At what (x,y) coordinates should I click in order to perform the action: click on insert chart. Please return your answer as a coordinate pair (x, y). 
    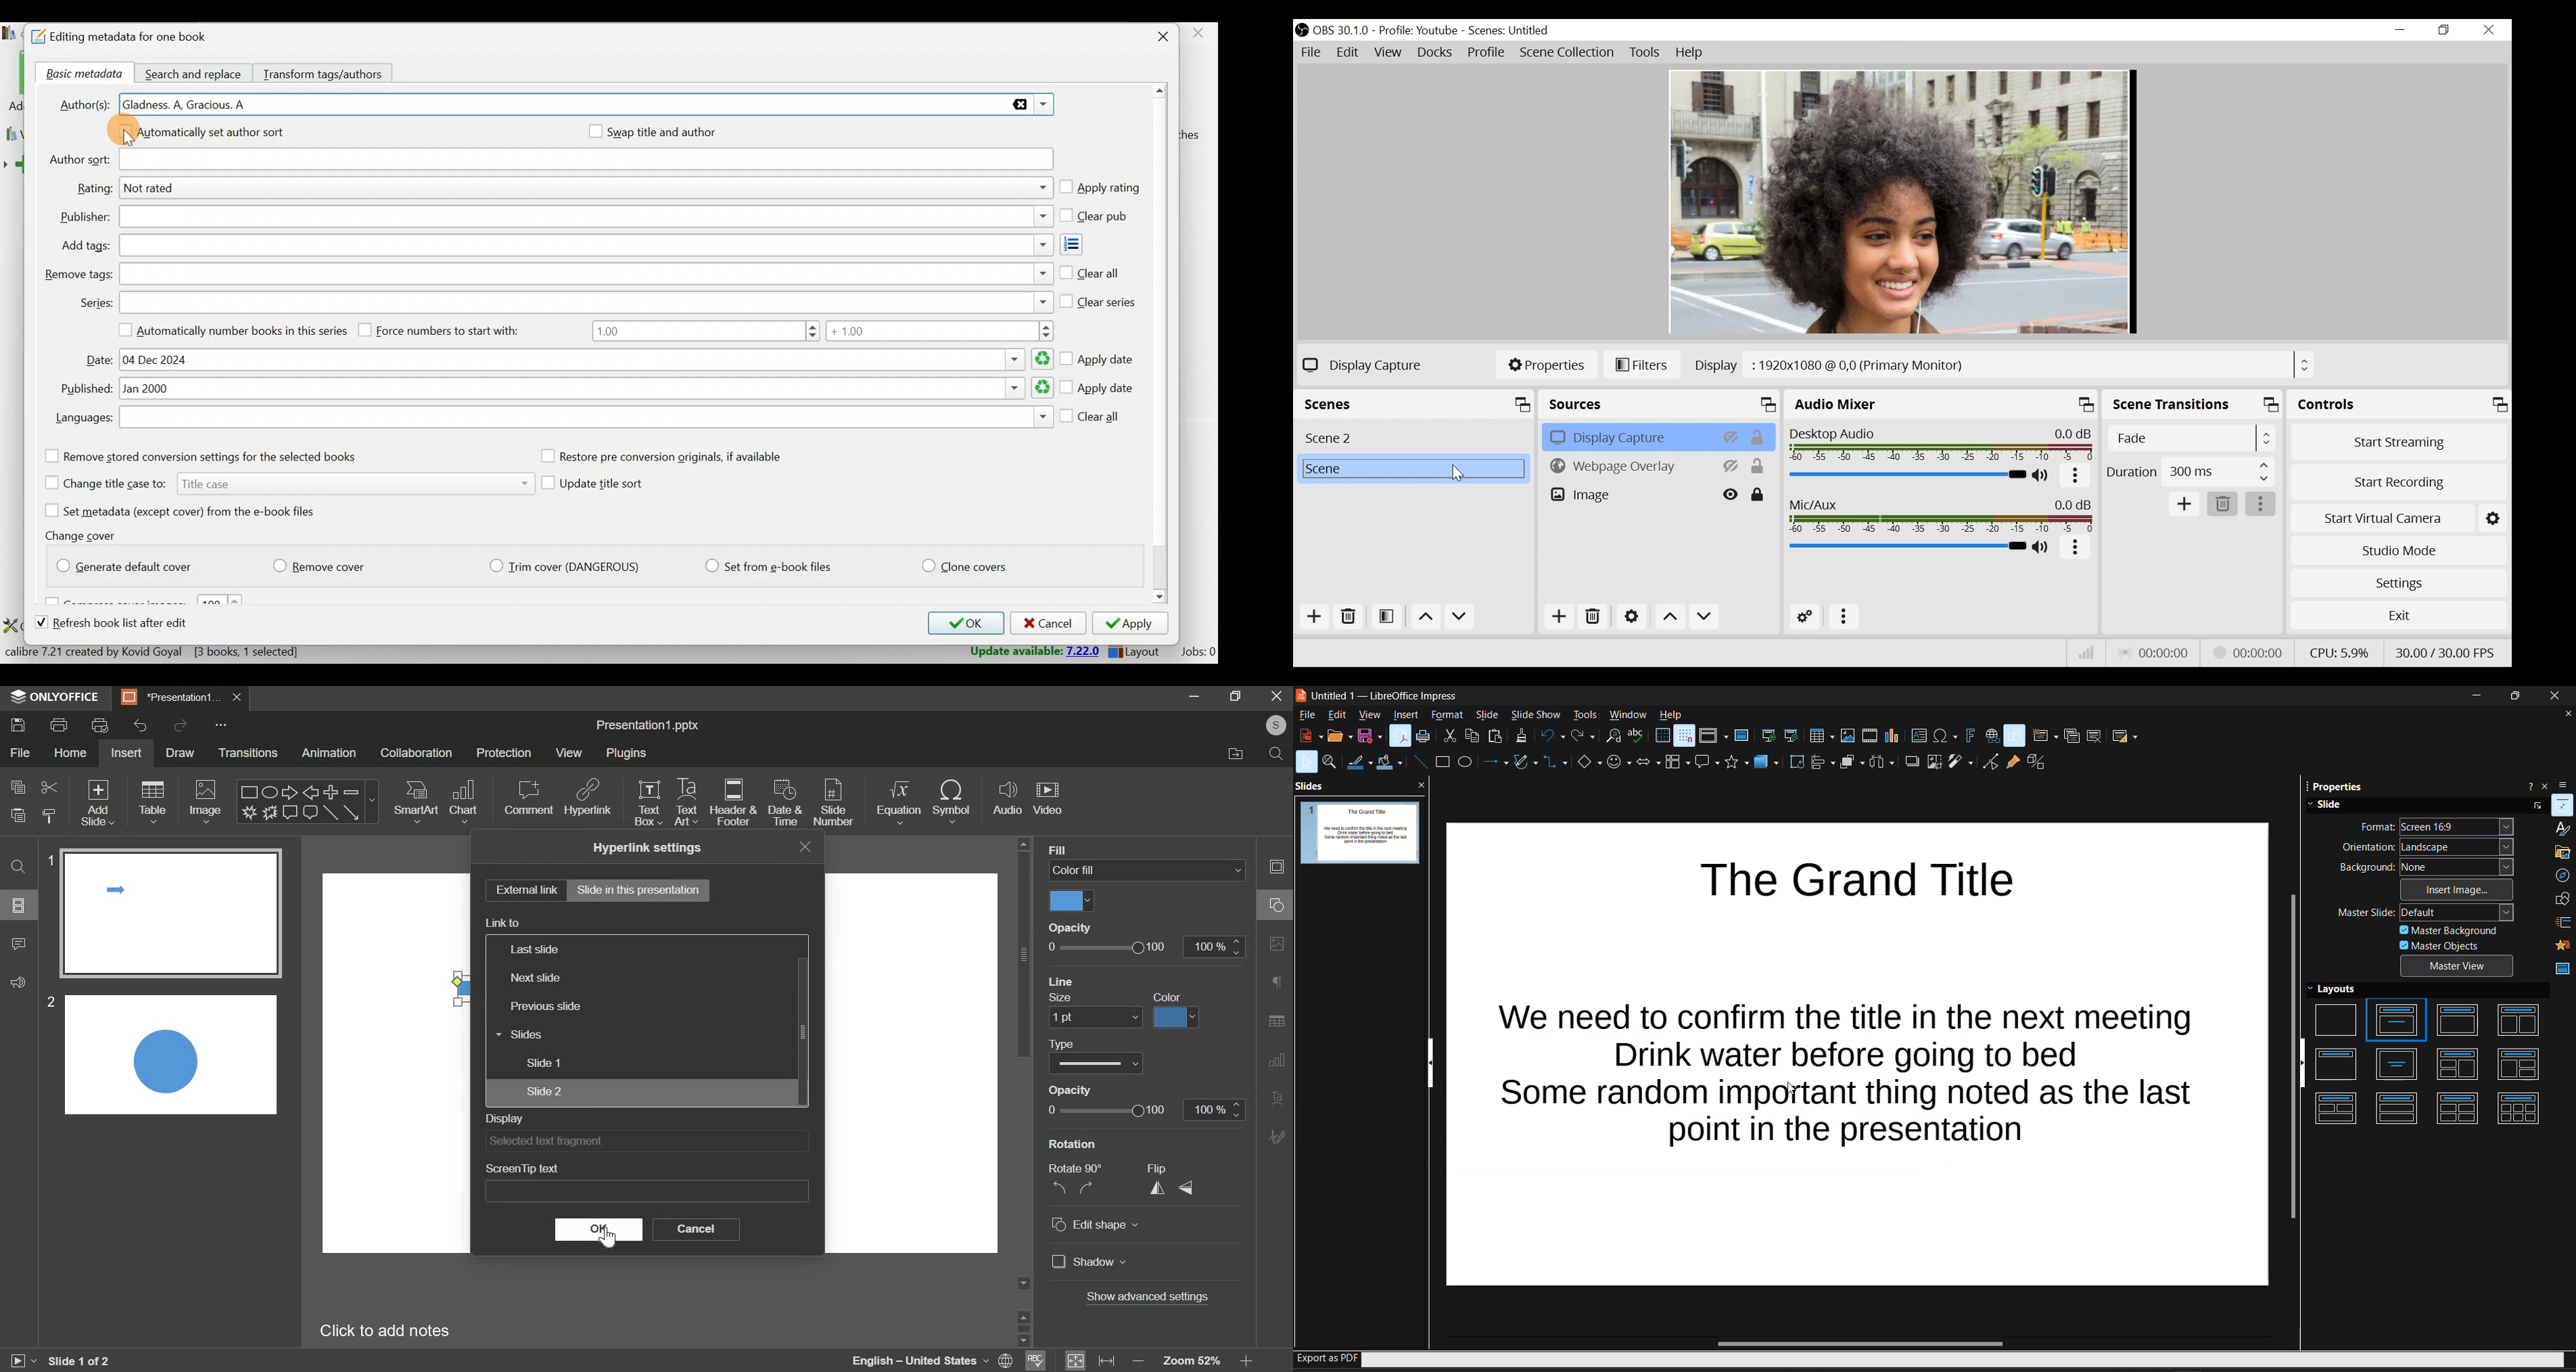
    Looking at the image, I should click on (1891, 736).